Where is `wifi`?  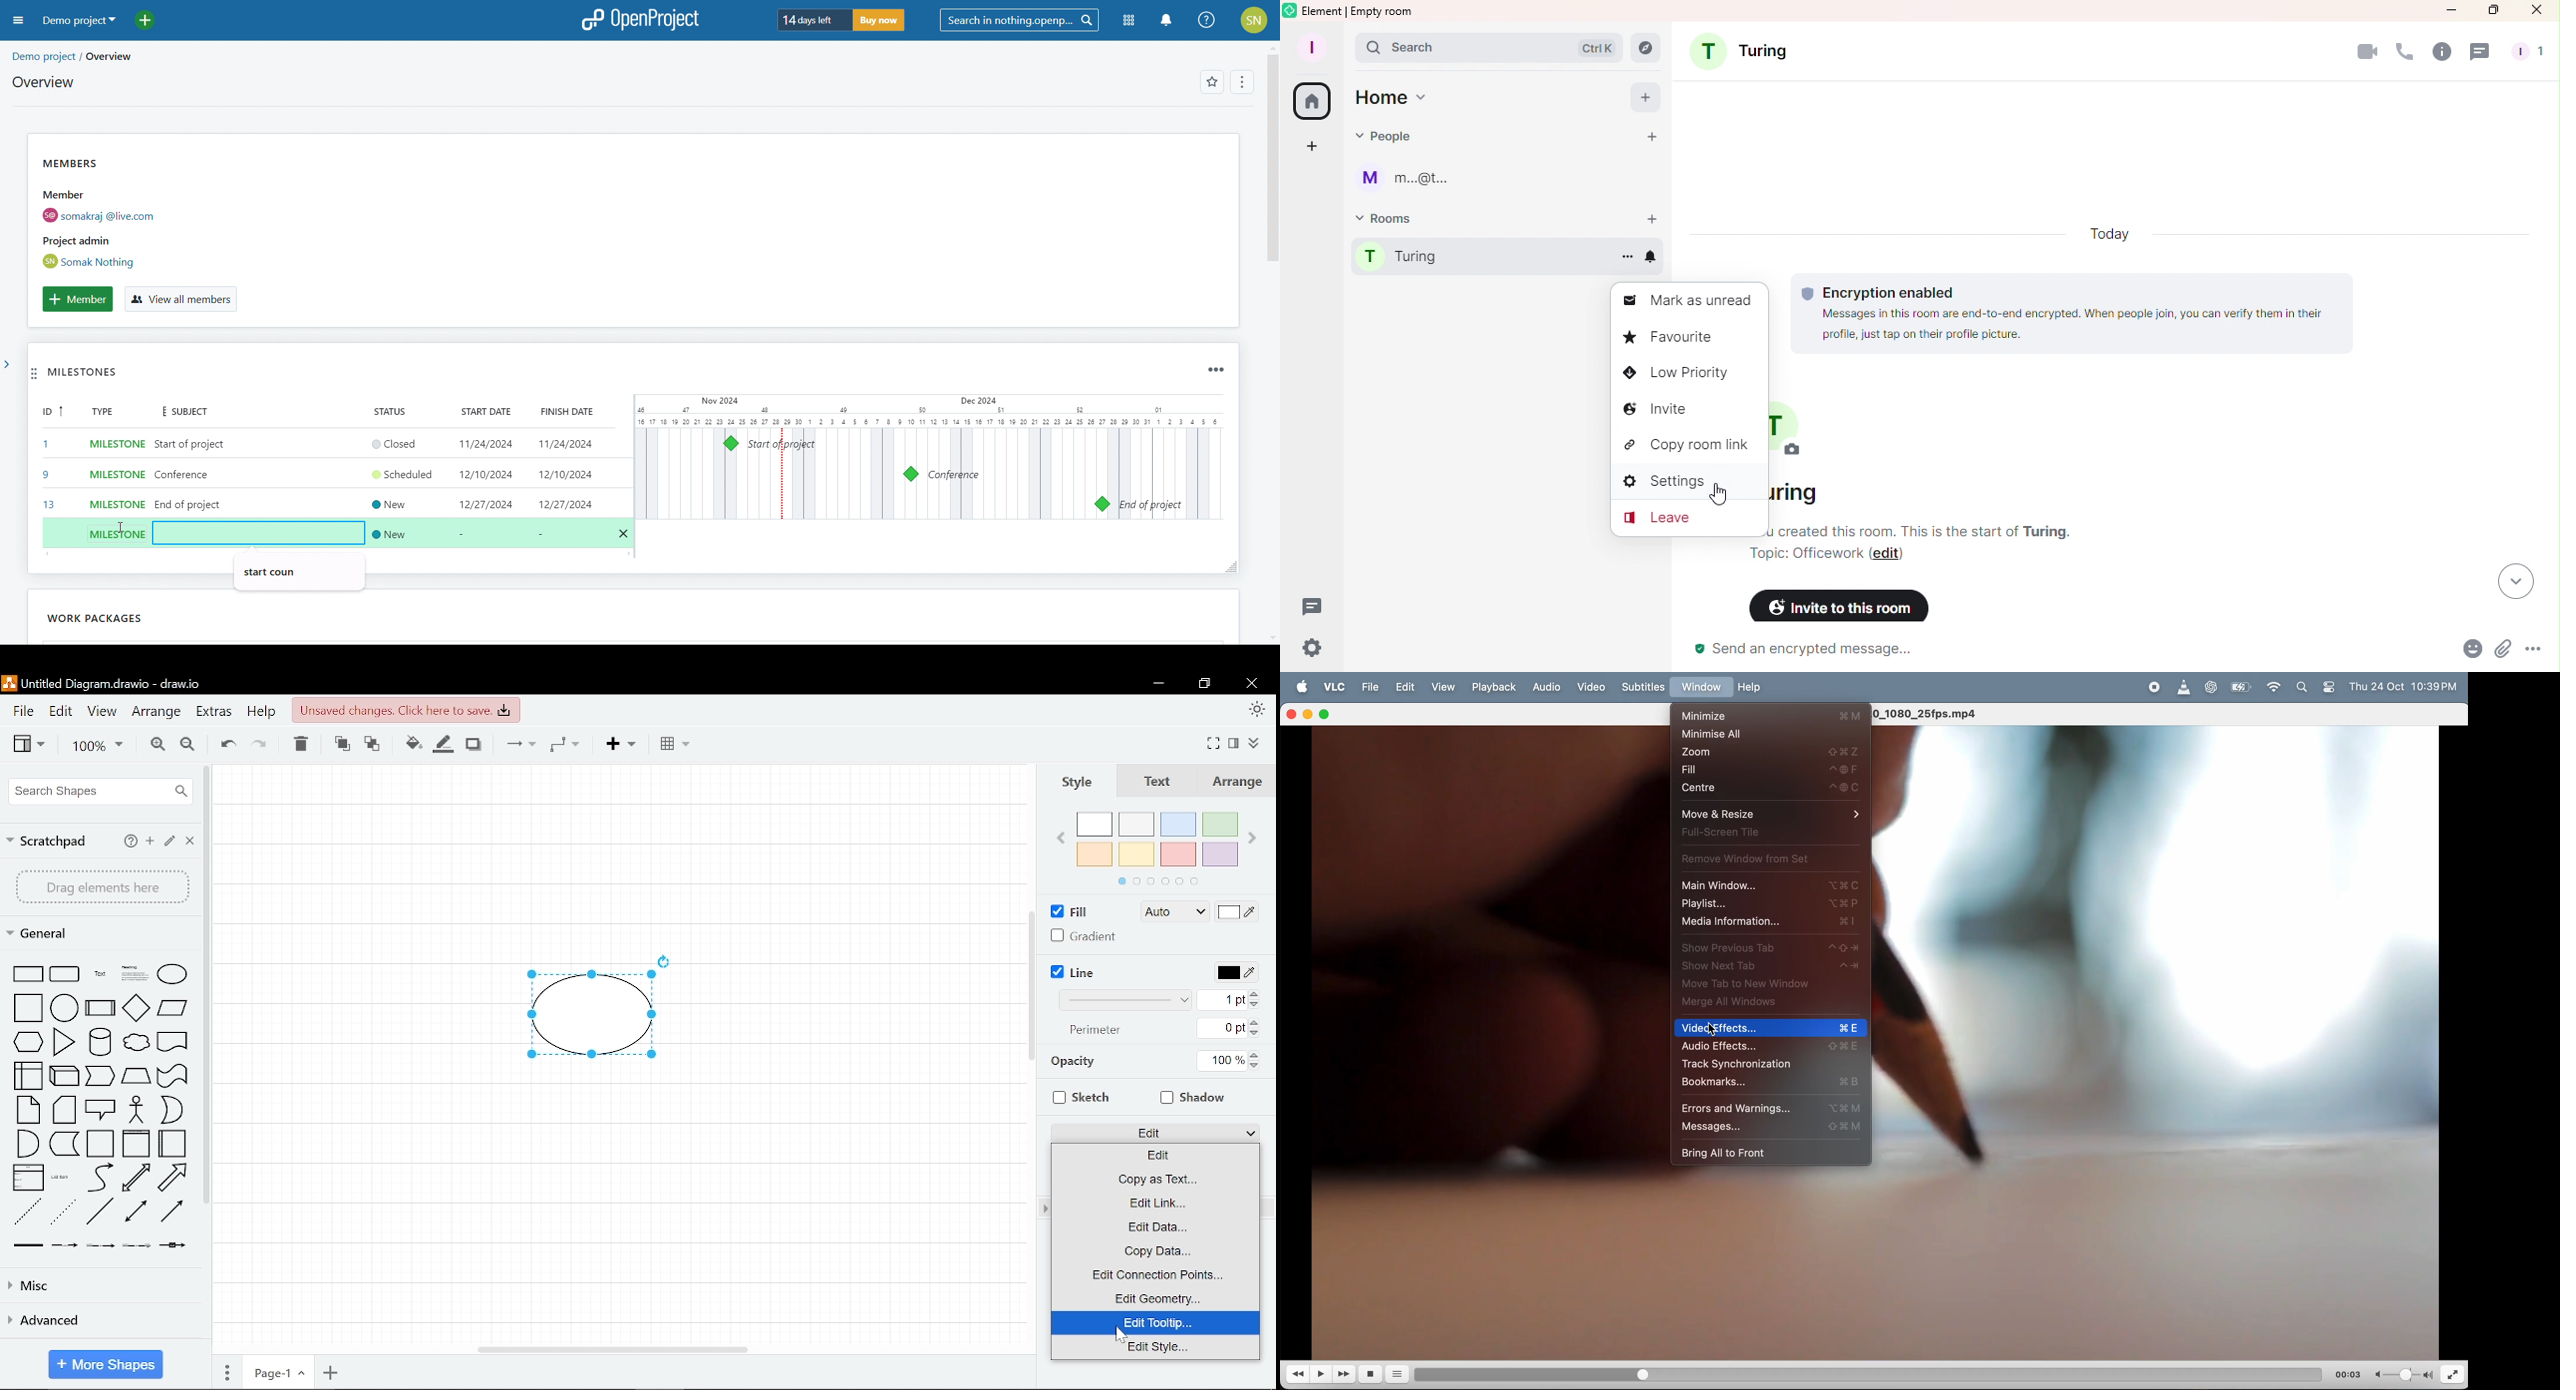 wifi is located at coordinates (2276, 689).